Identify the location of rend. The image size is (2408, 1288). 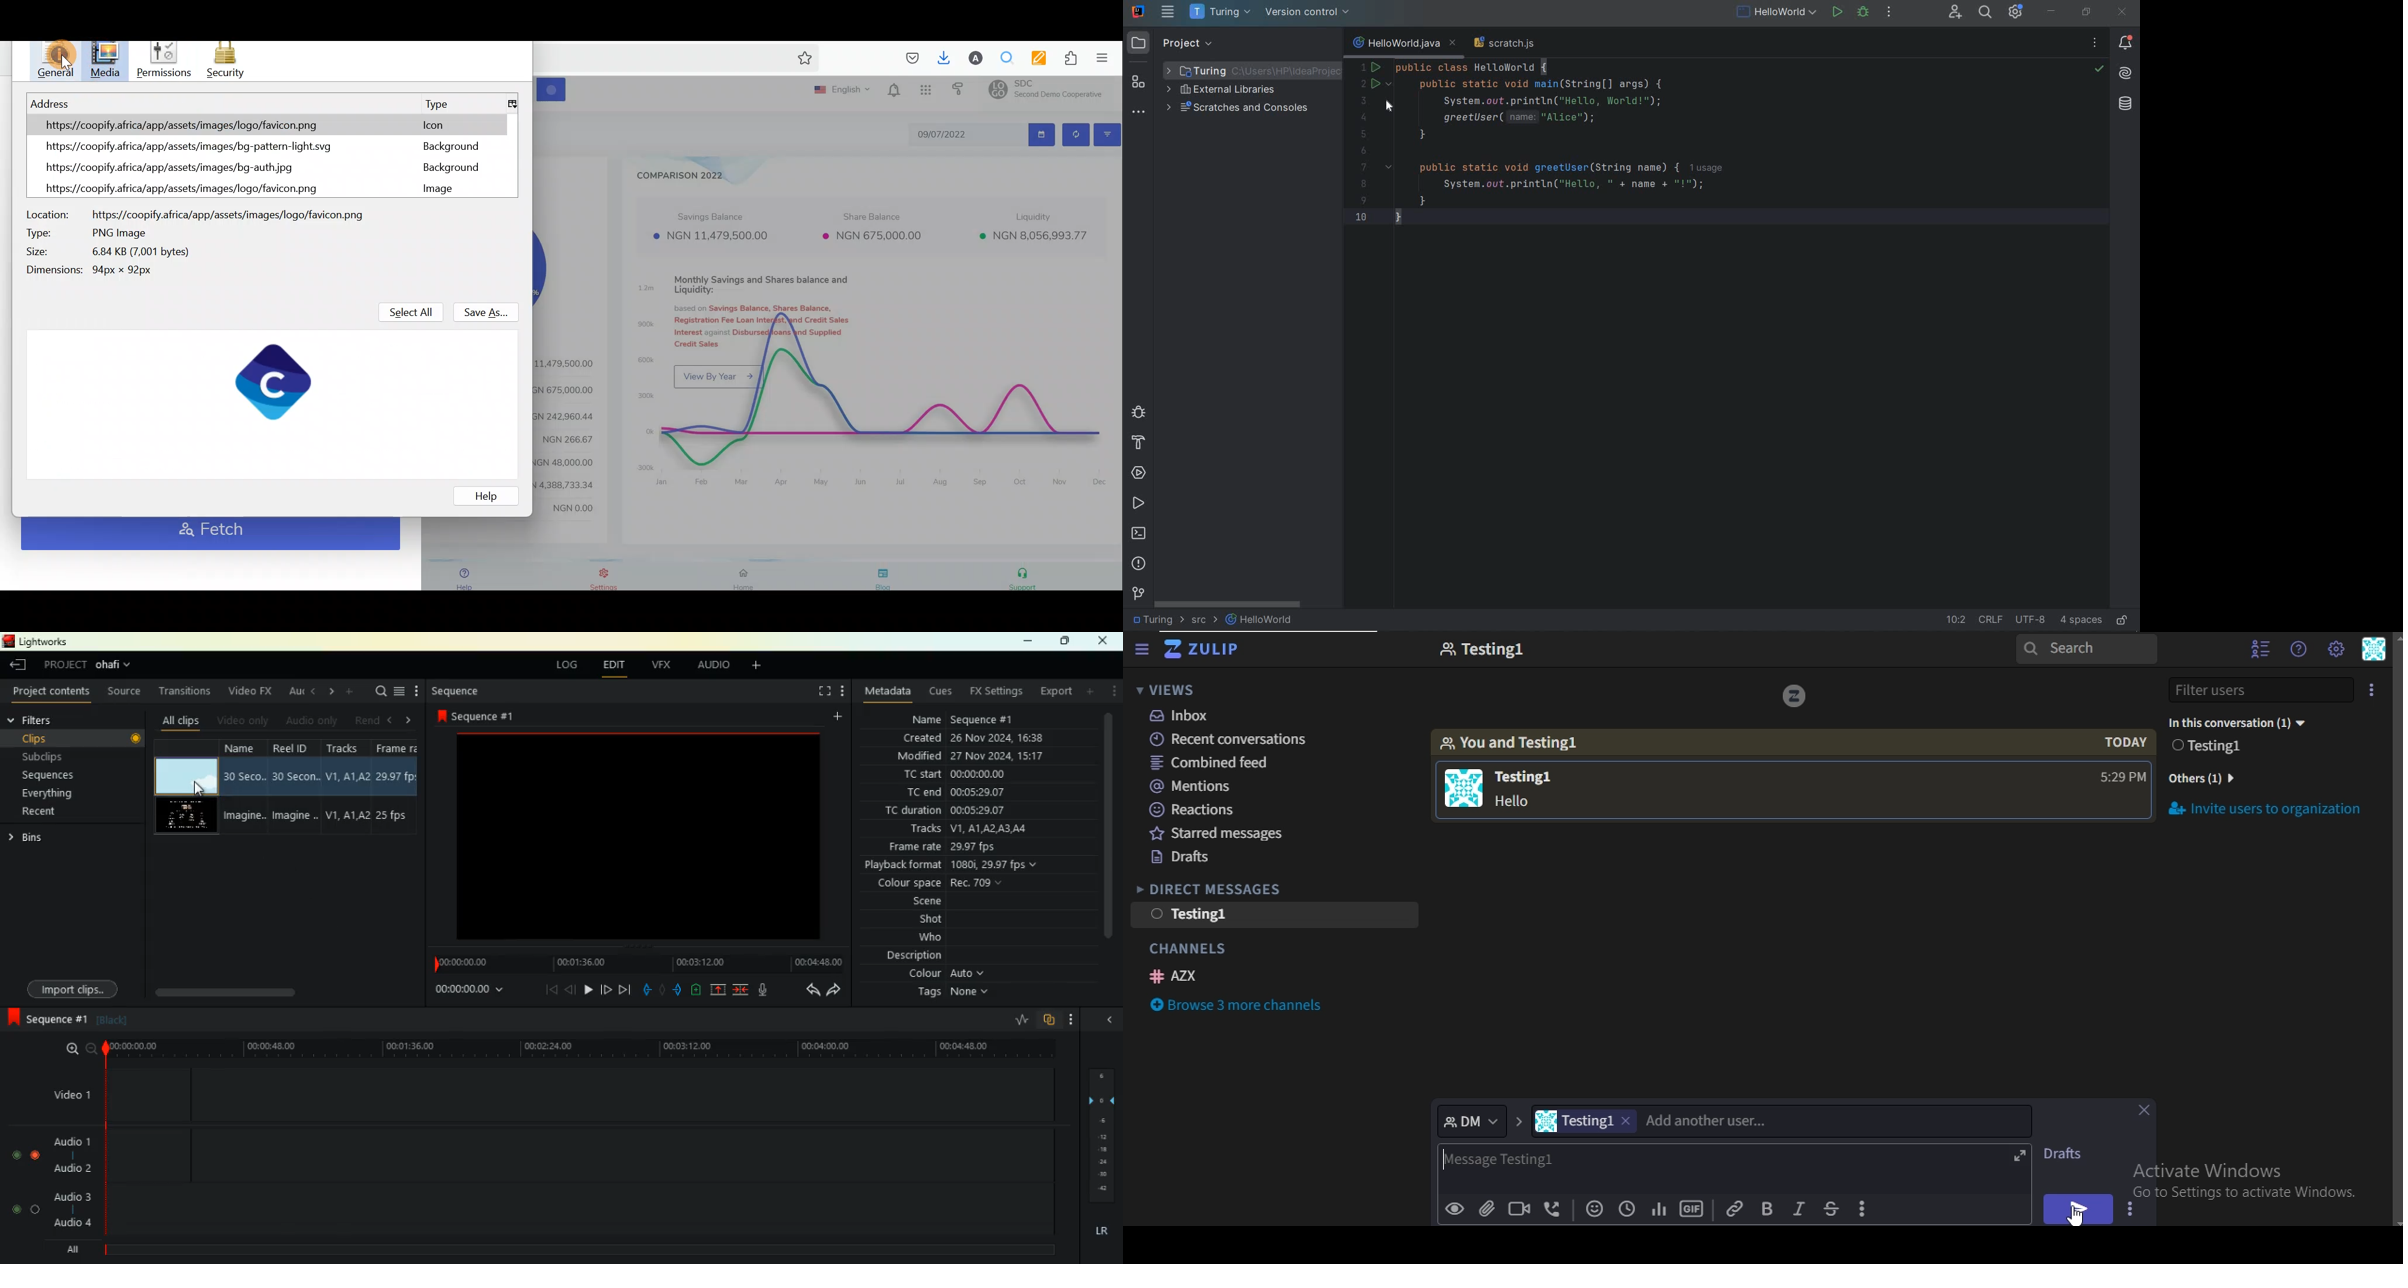
(365, 720).